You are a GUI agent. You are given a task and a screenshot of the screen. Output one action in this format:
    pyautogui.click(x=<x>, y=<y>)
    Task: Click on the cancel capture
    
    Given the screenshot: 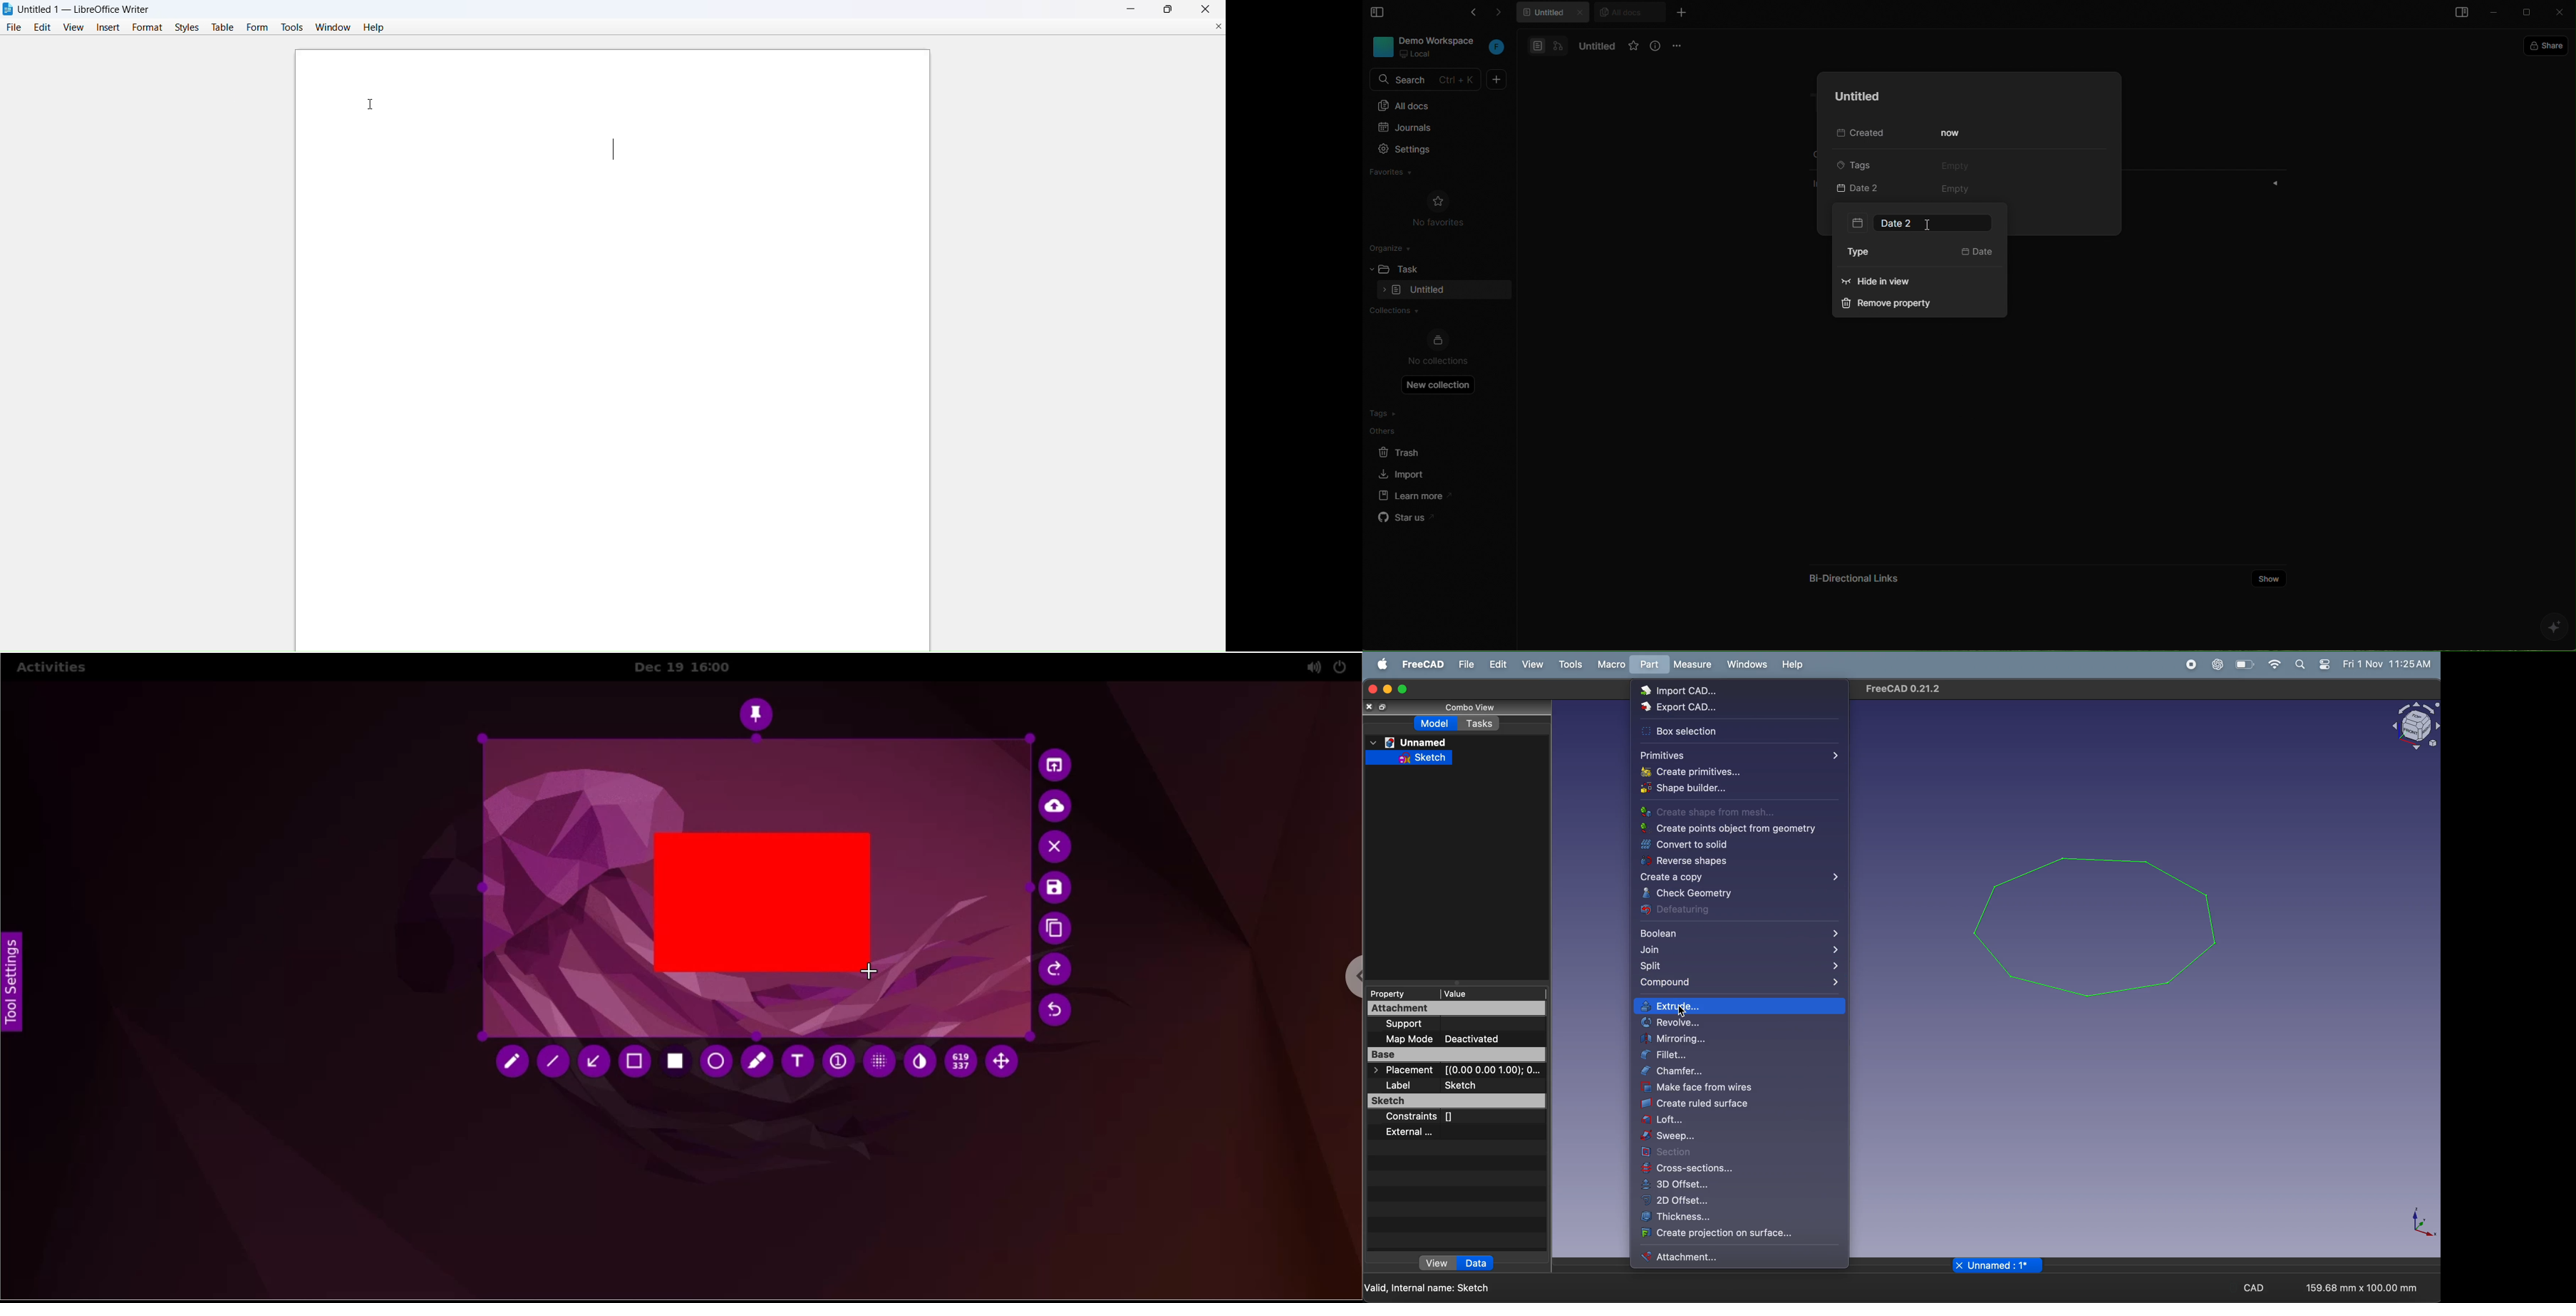 What is the action you would take?
    pyautogui.click(x=1057, y=848)
    